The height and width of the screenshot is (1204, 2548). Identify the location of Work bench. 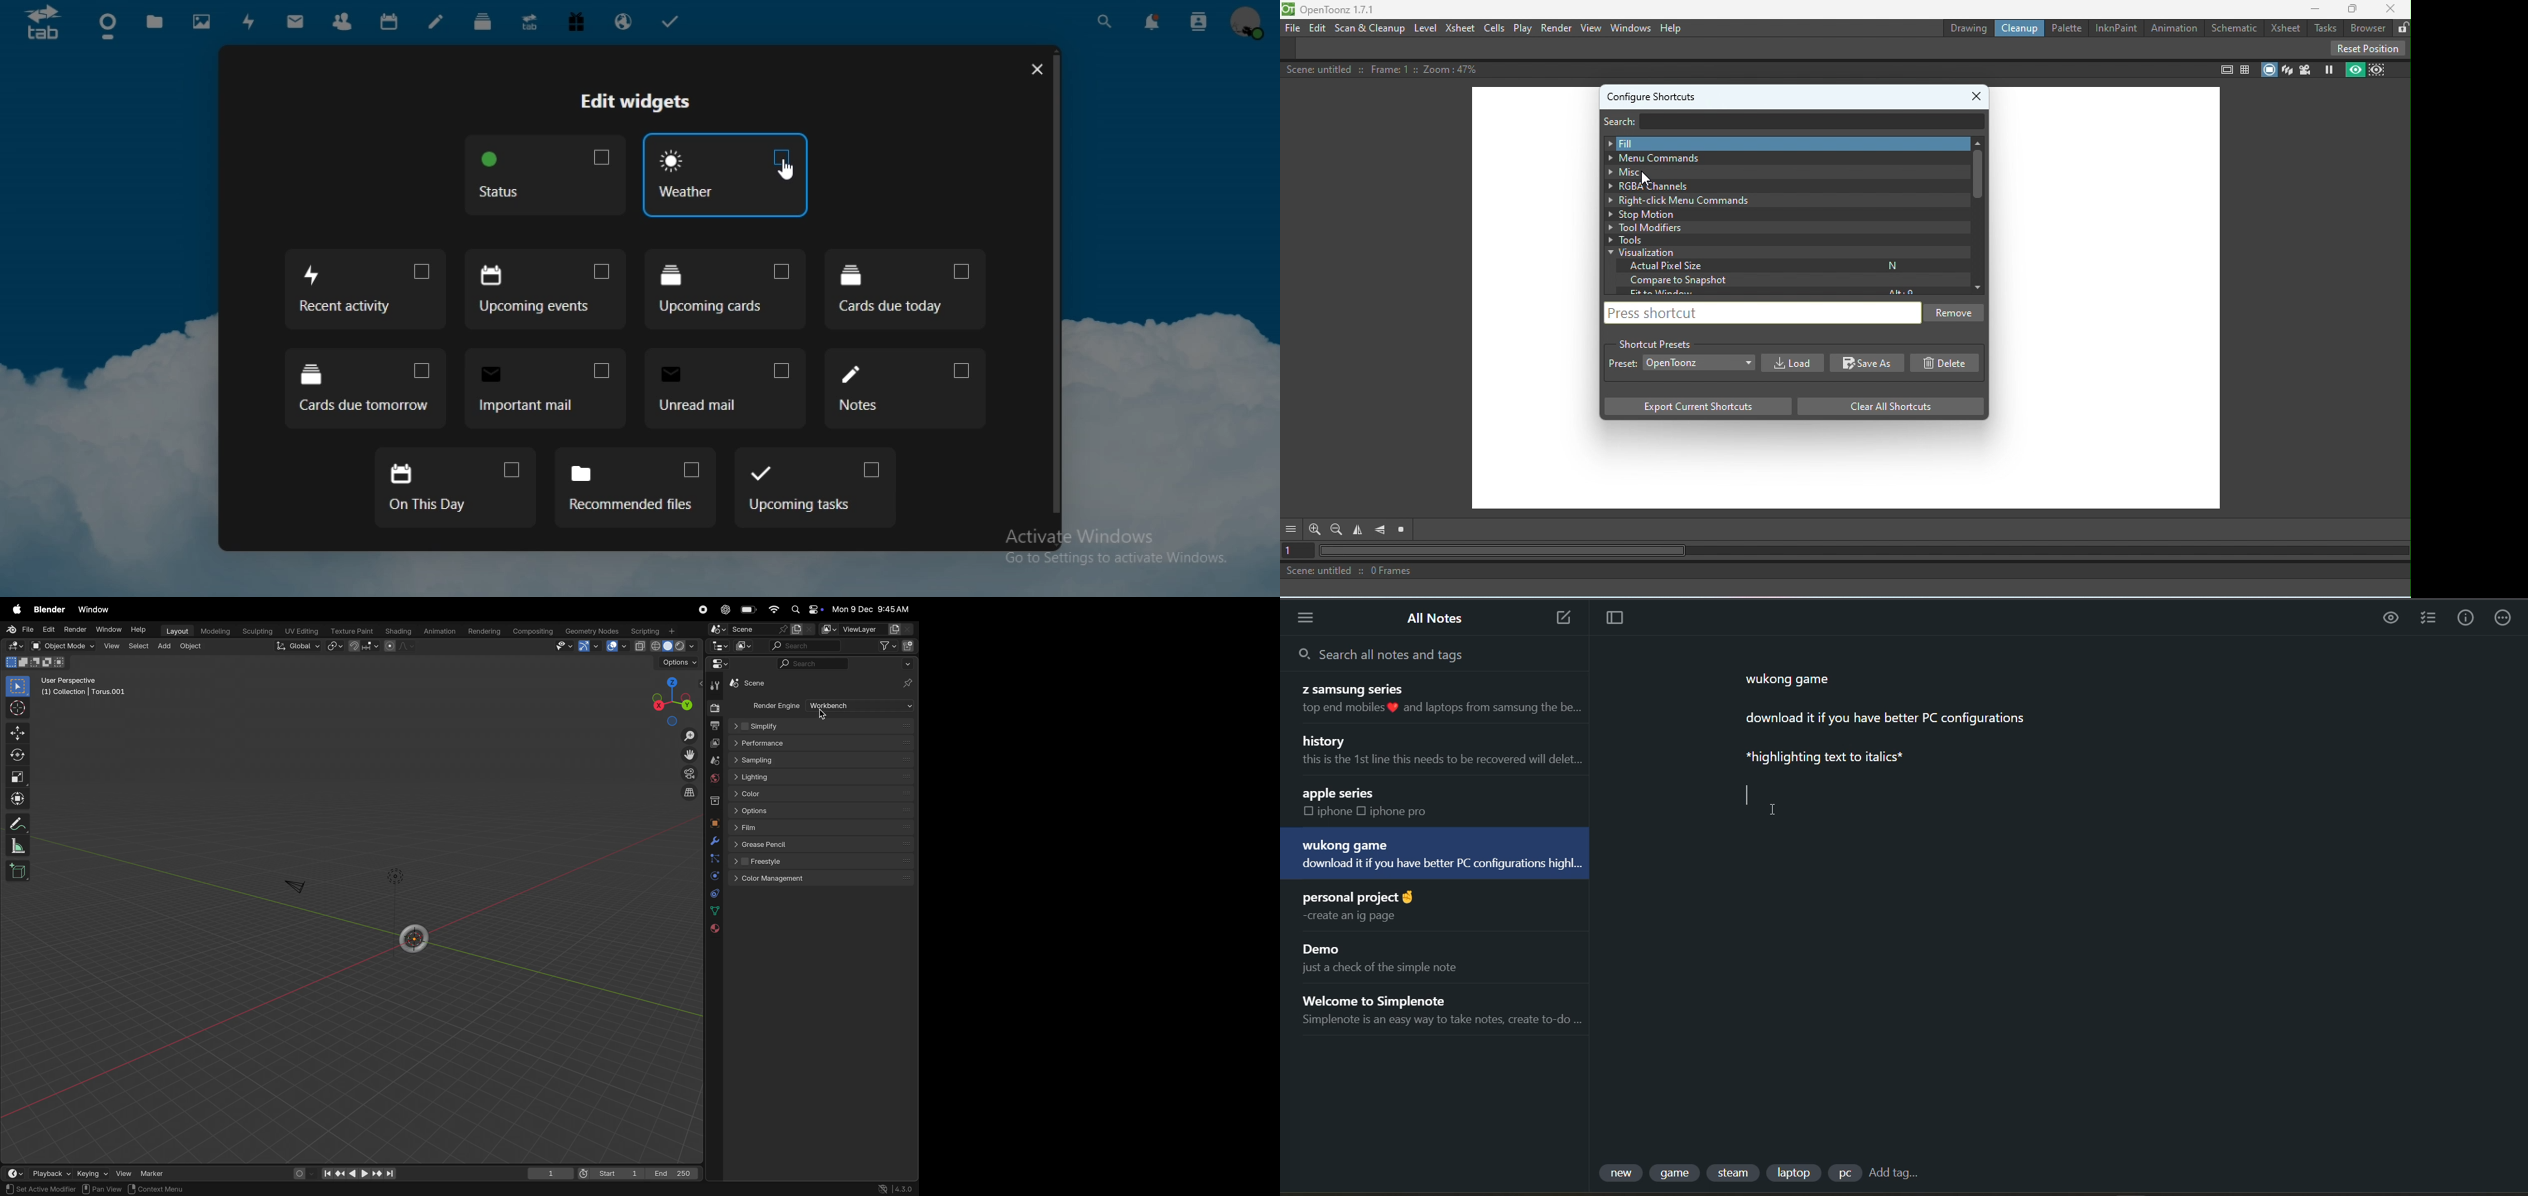
(861, 706).